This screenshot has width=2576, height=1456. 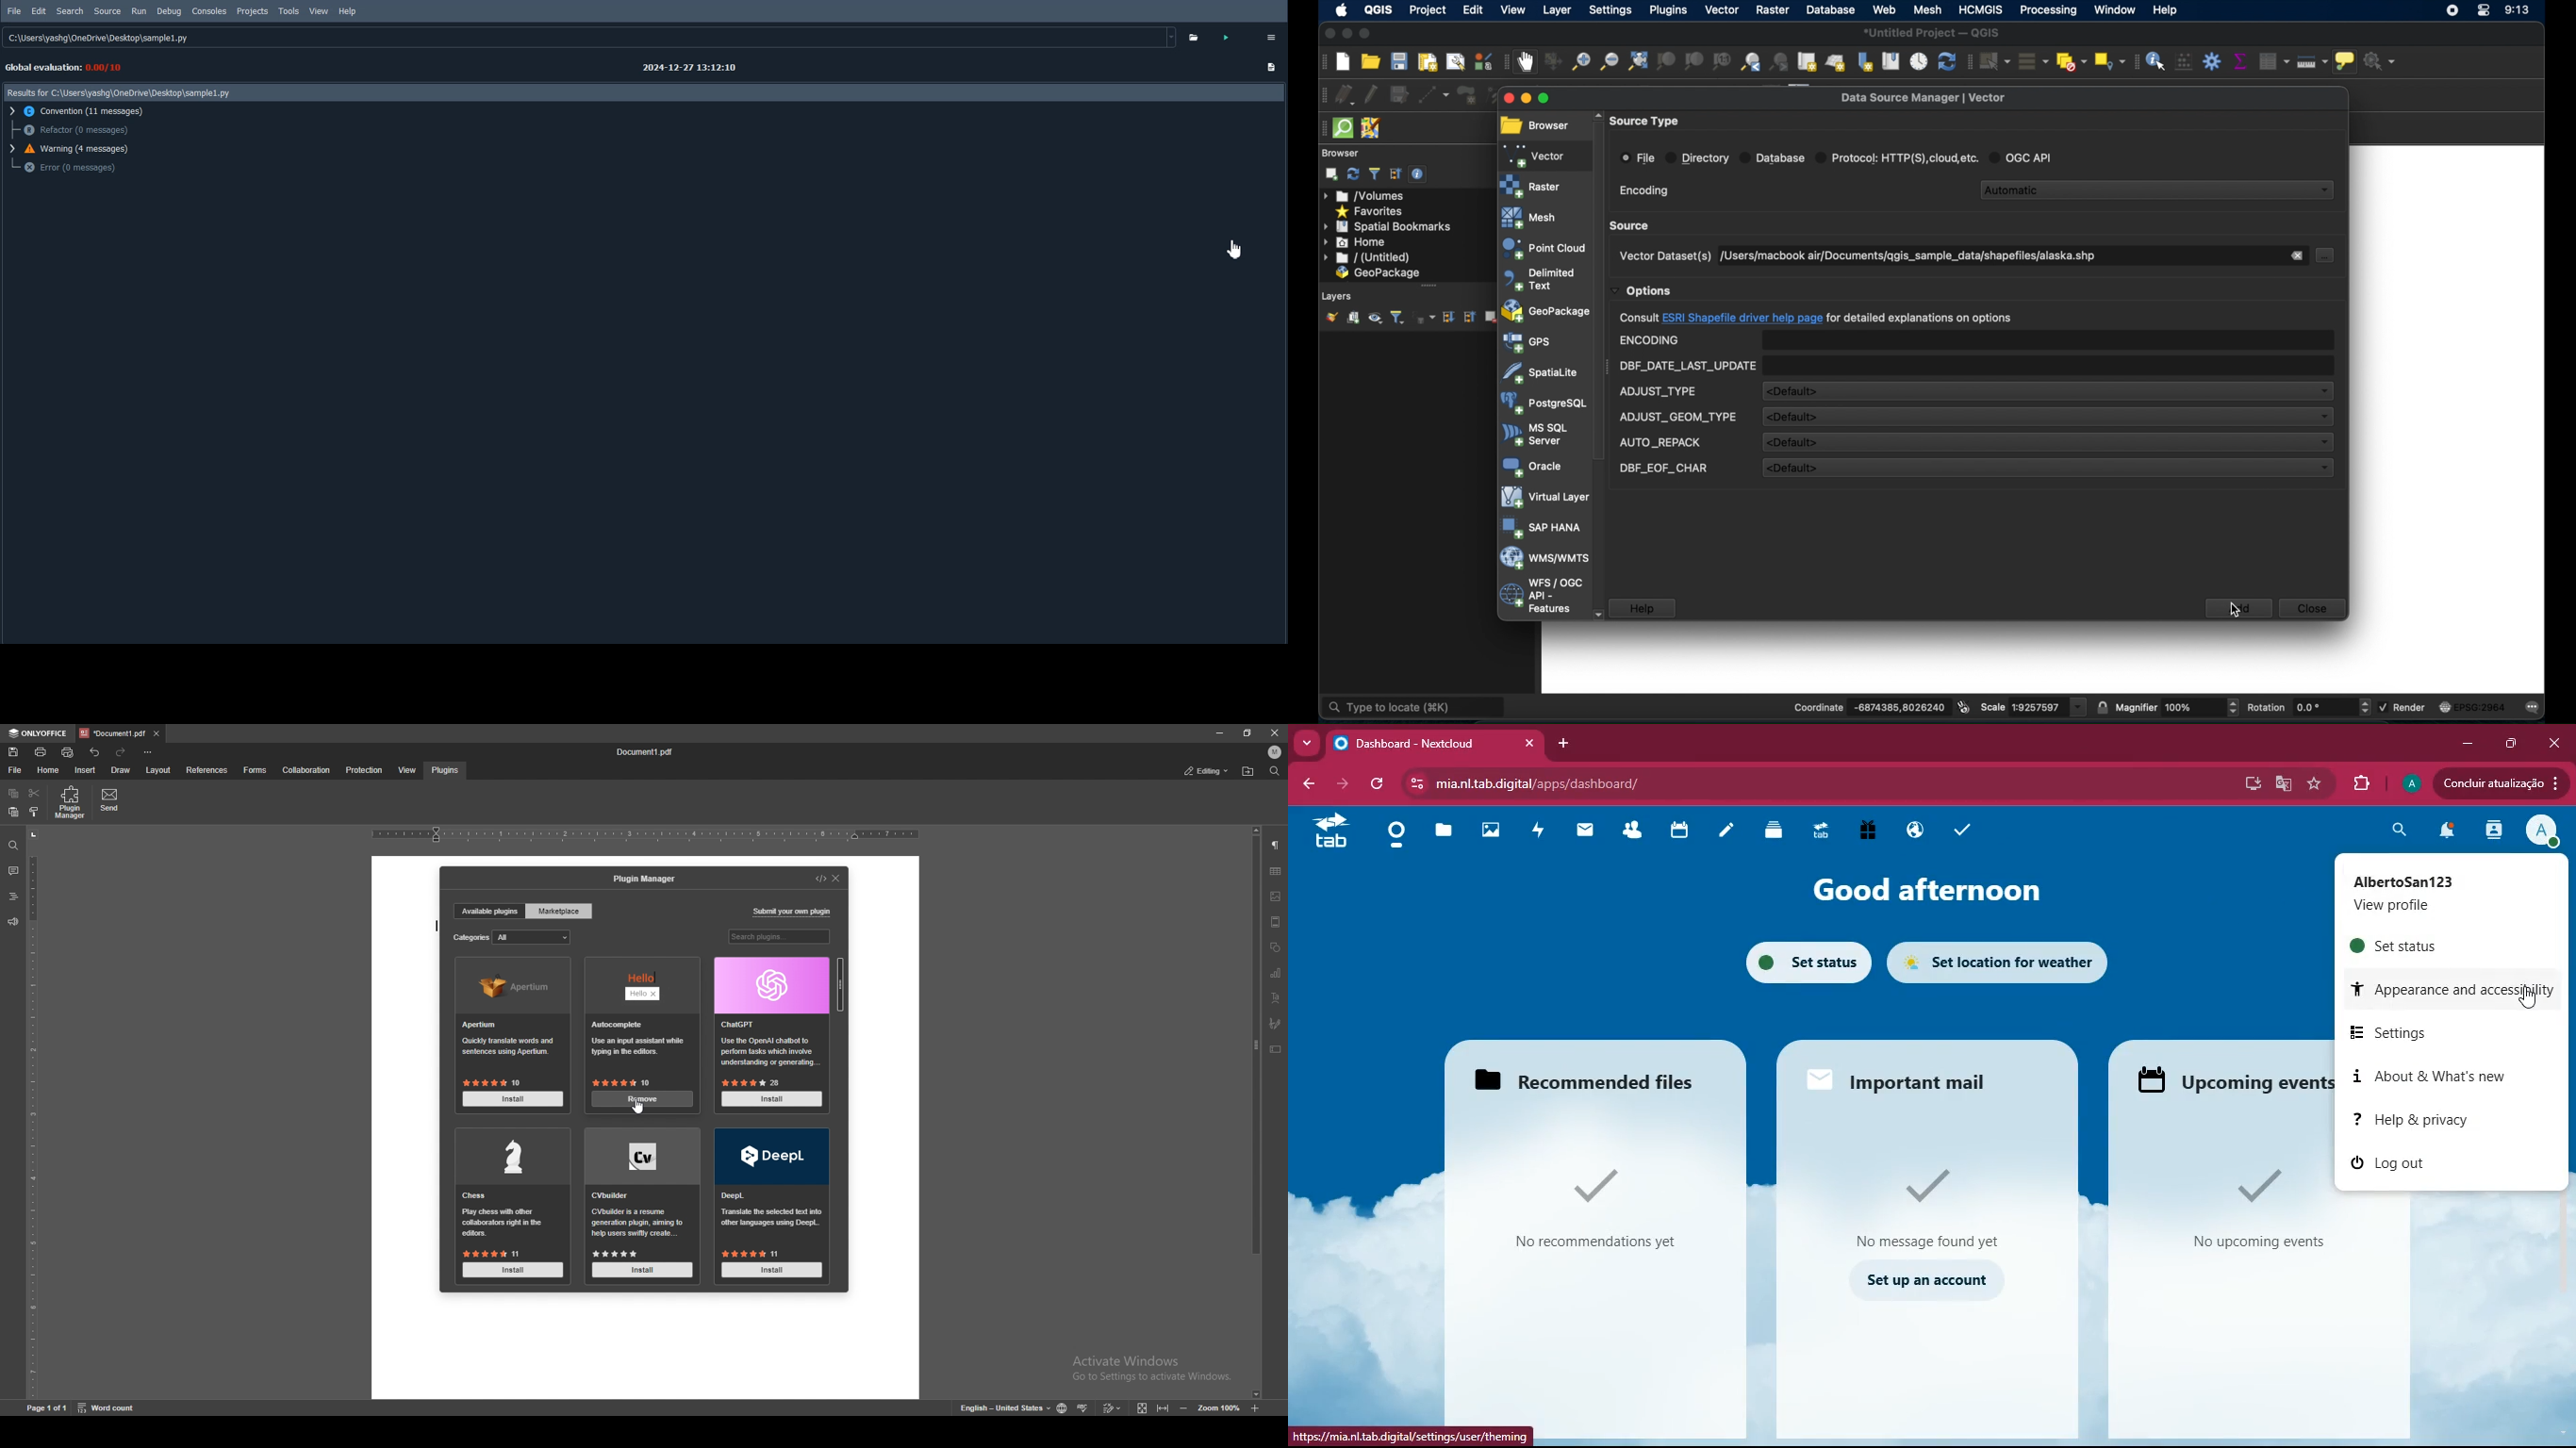 What do you see at coordinates (1924, 1284) in the screenshot?
I see `set up` at bounding box center [1924, 1284].